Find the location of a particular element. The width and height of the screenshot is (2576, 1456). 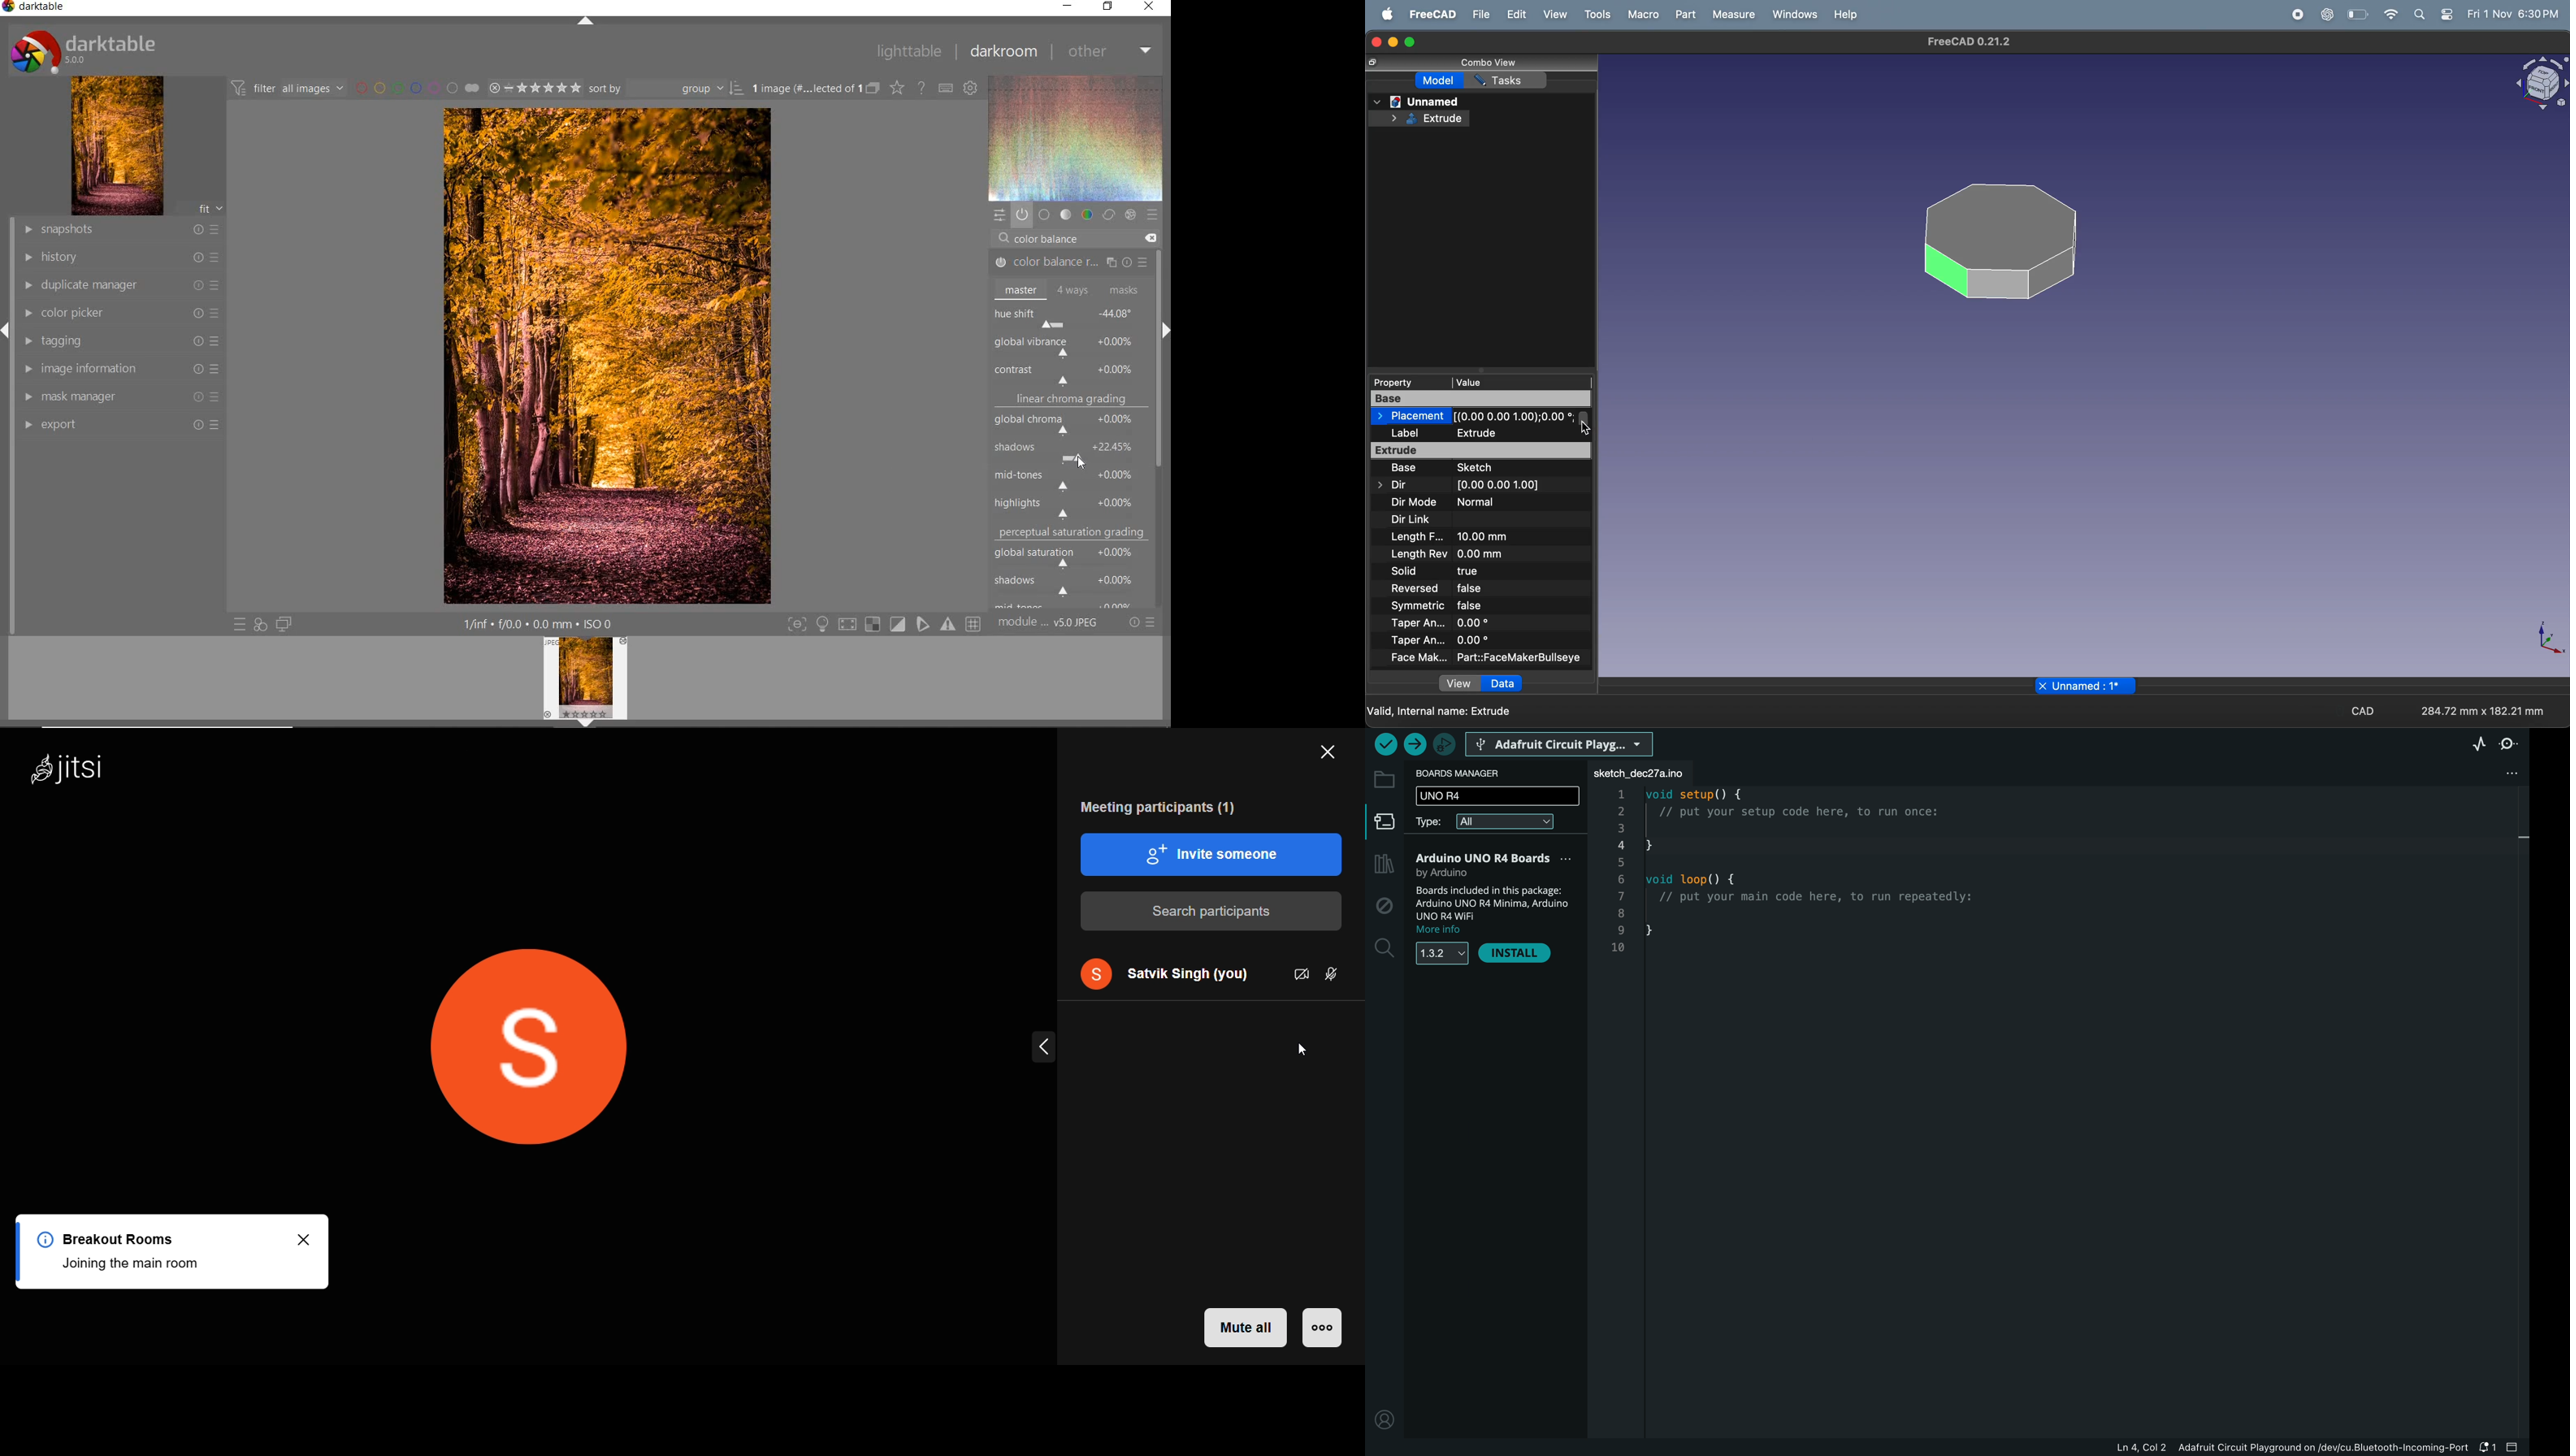

chatgpt is located at coordinates (2327, 14).